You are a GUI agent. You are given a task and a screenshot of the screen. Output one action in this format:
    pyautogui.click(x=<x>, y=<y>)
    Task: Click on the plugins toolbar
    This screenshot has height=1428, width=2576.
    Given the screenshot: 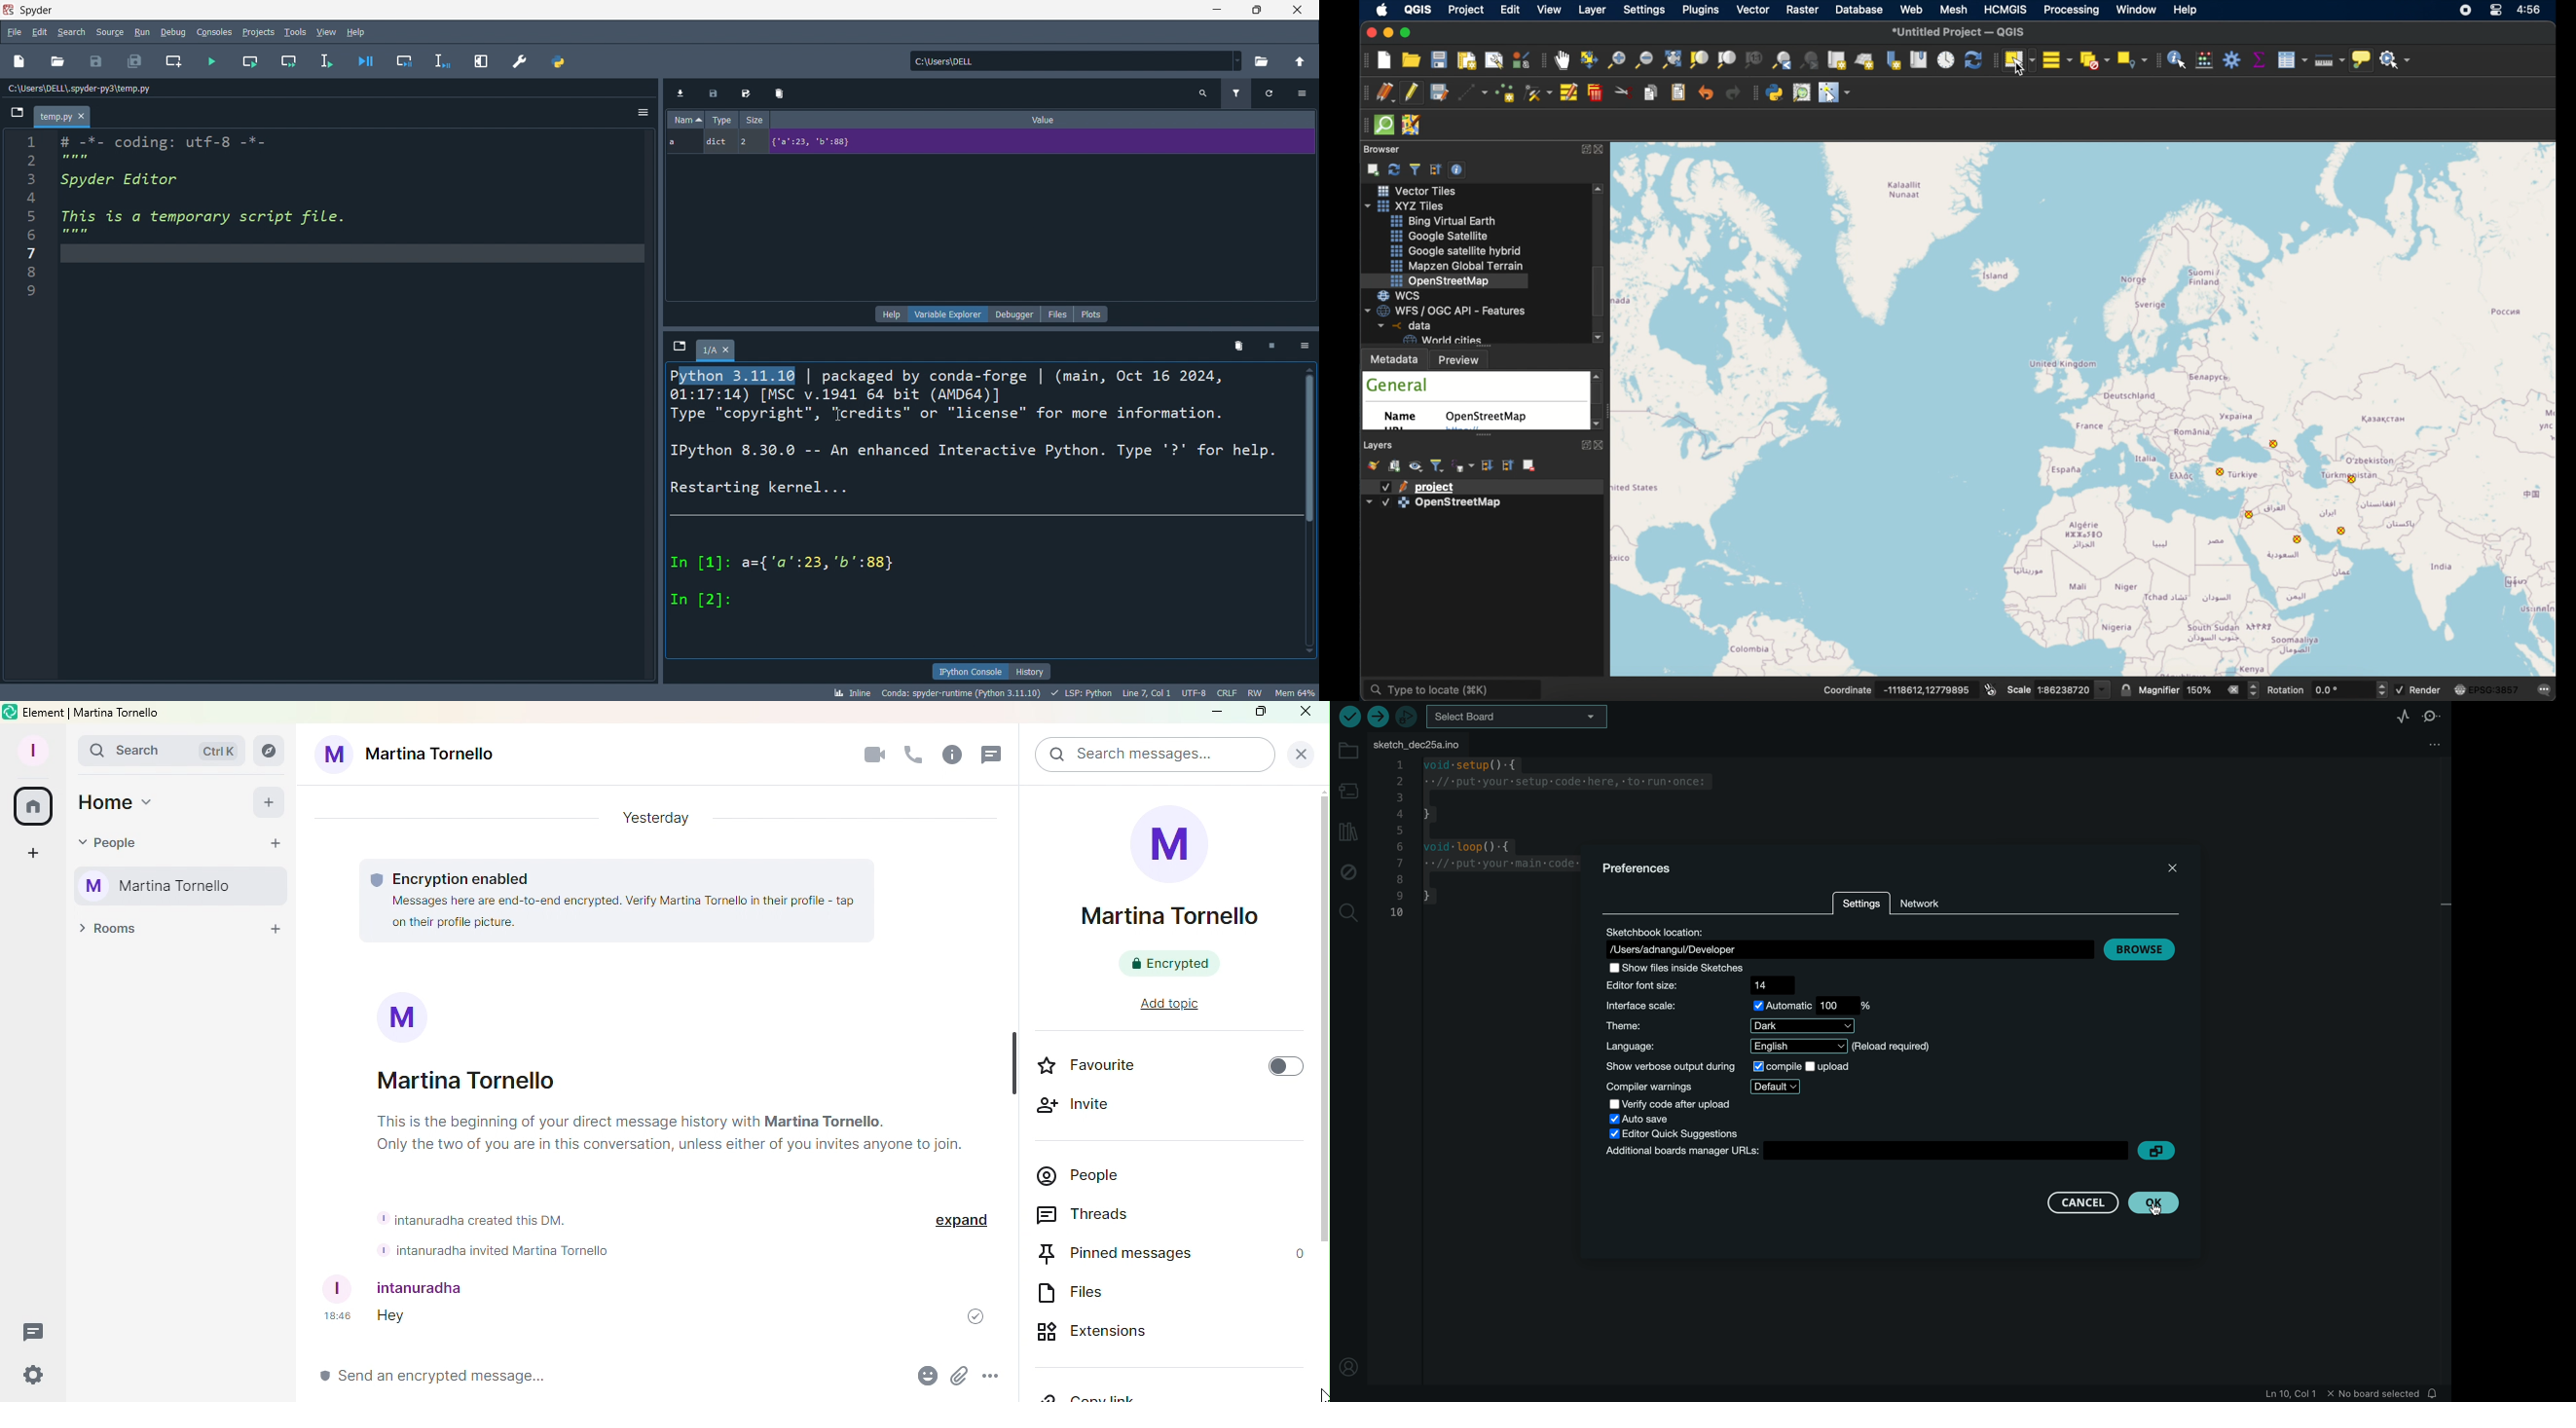 What is the action you would take?
    pyautogui.click(x=1753, y=94)
    